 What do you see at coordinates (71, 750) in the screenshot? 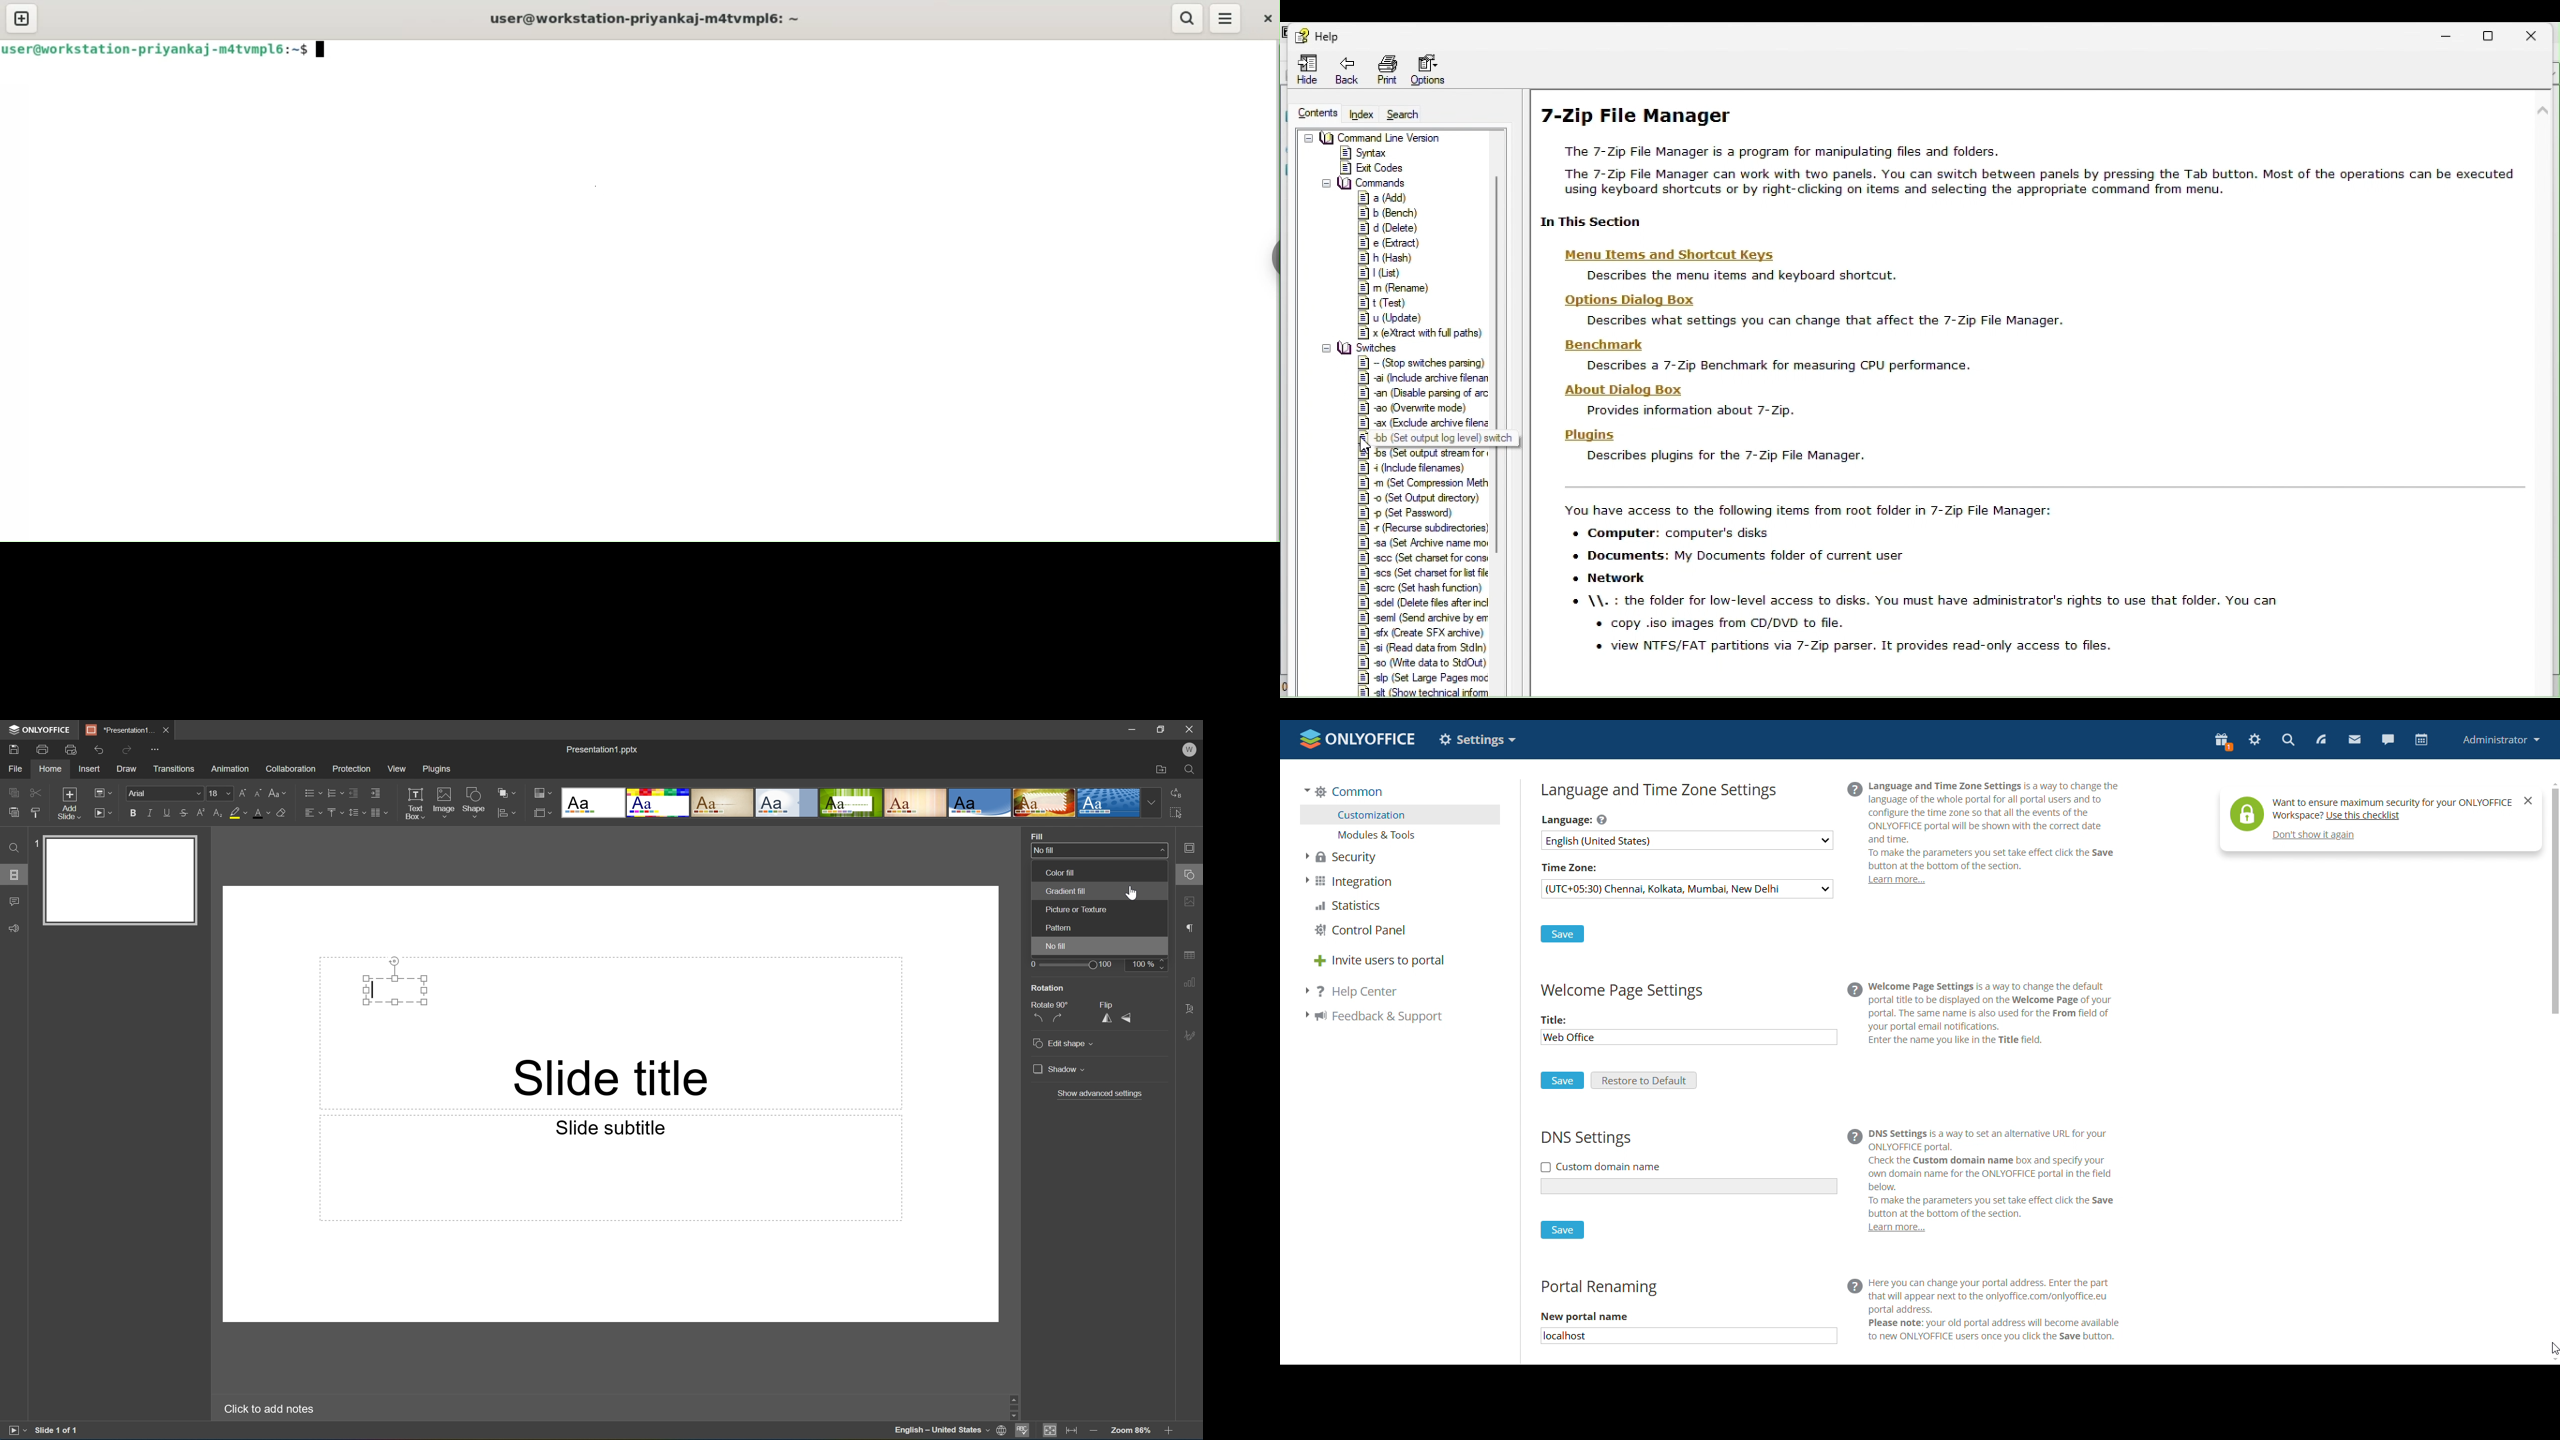
I see `Print preview` at bounding box center [71, 750].